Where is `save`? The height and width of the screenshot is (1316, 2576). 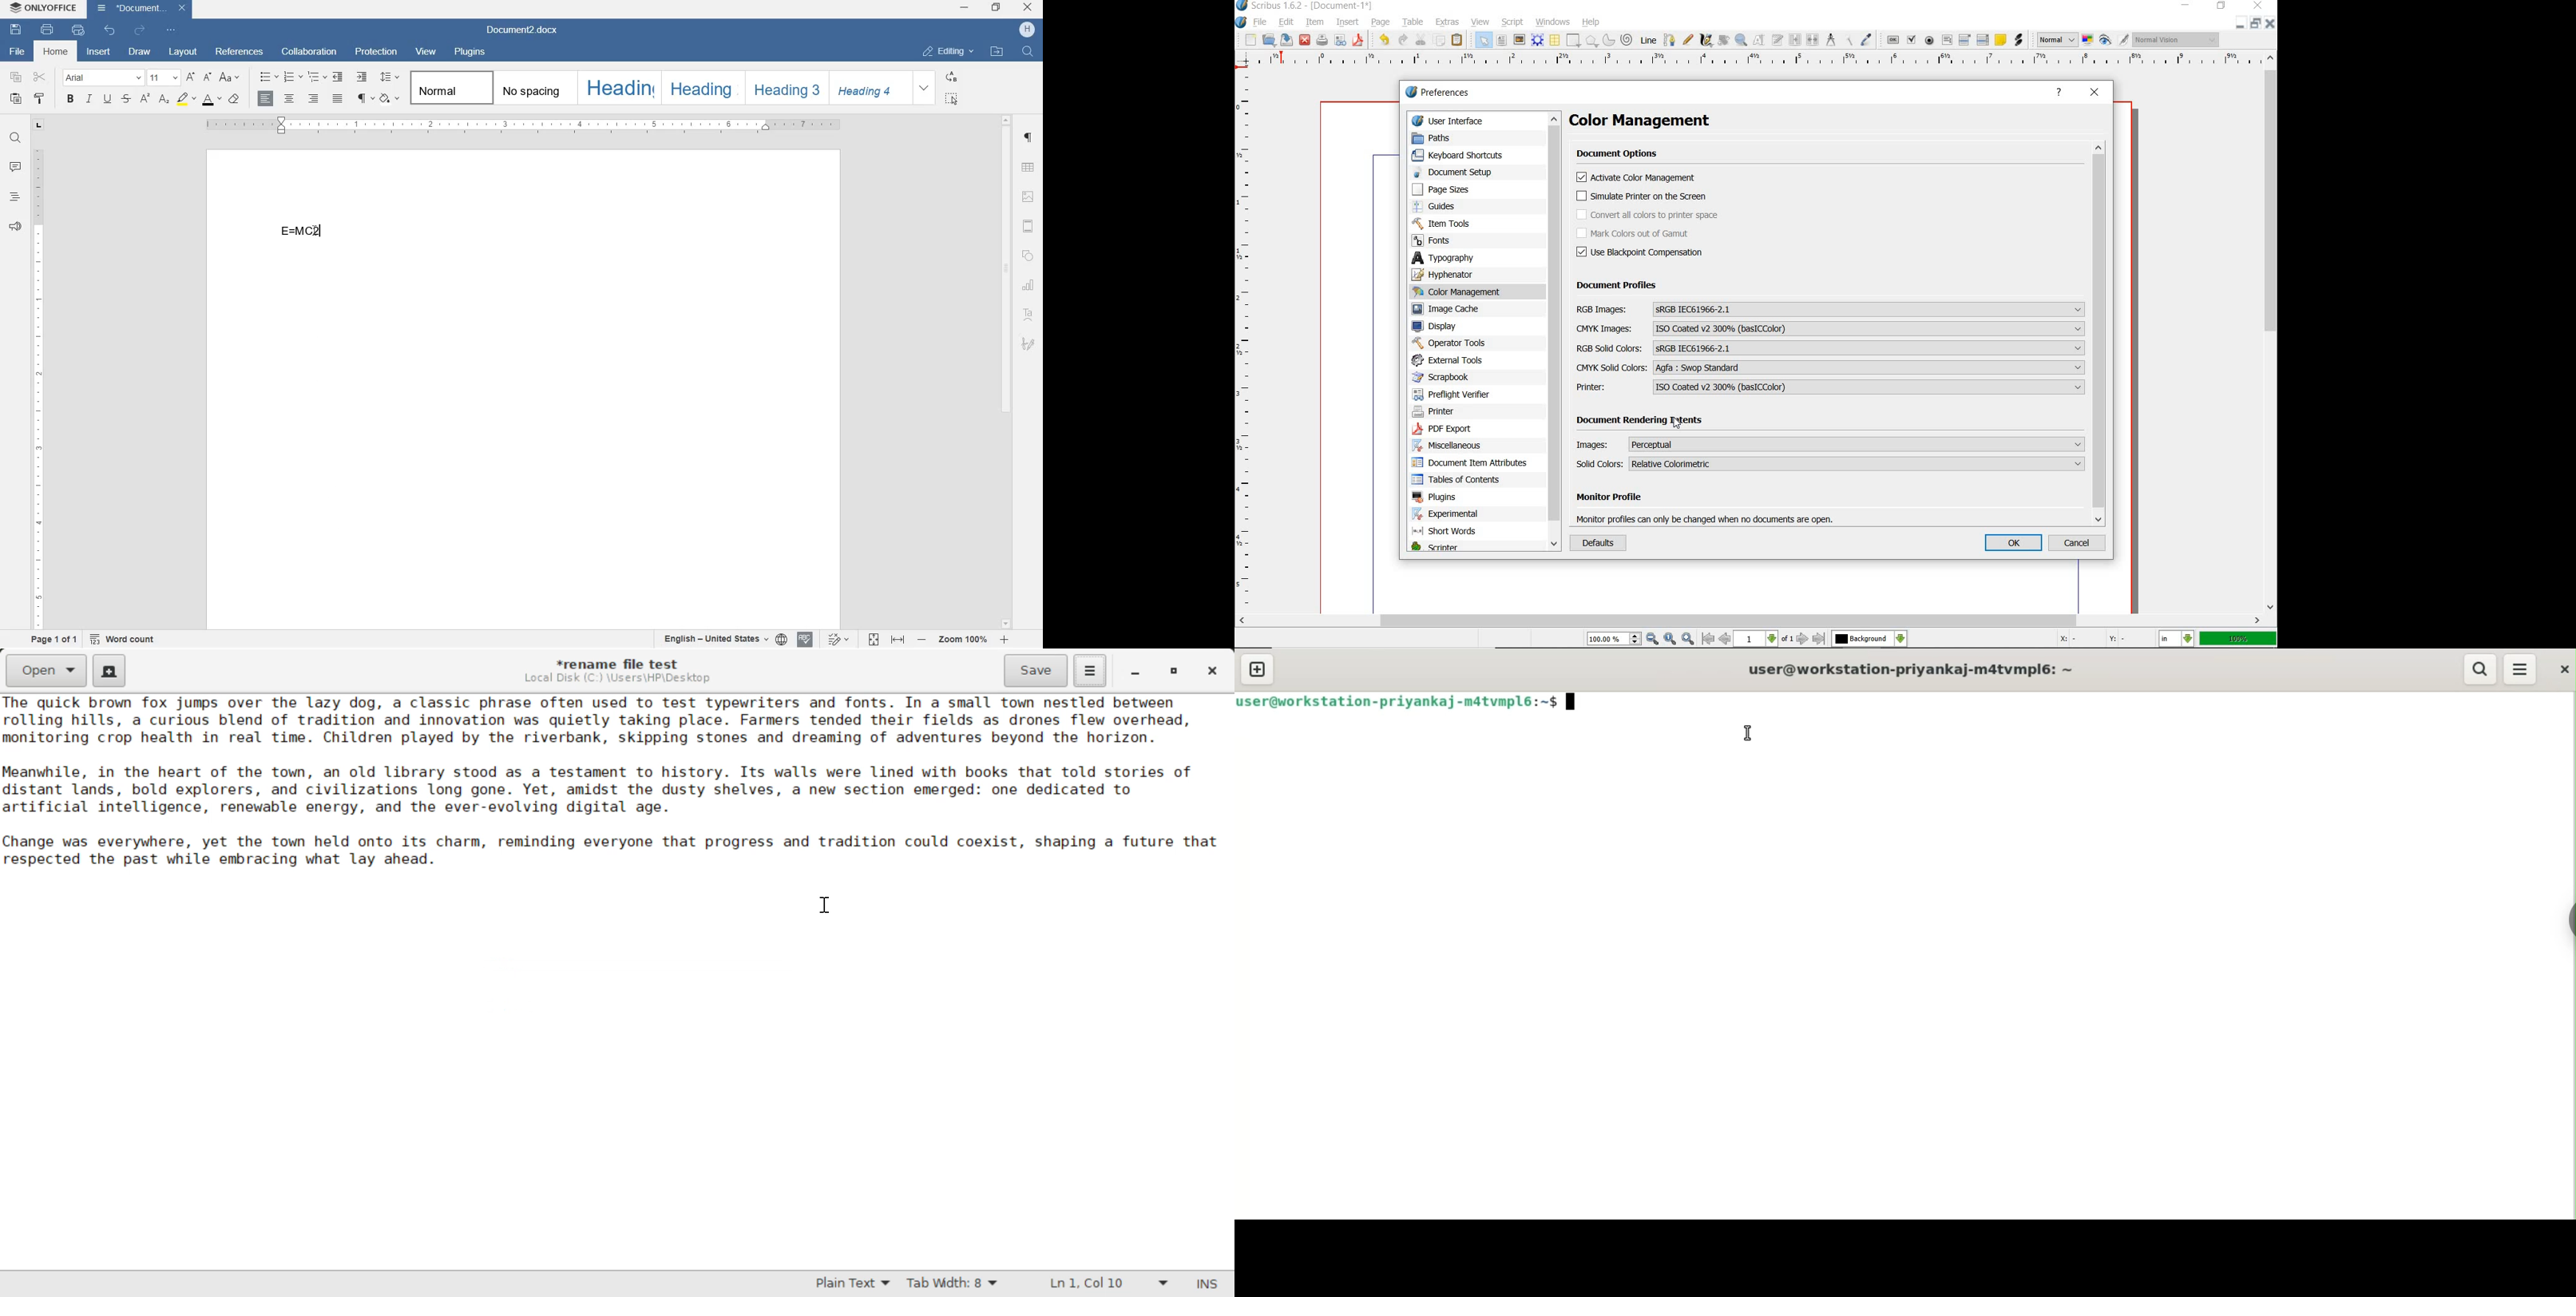 save is located at coordinates (1360, 39).